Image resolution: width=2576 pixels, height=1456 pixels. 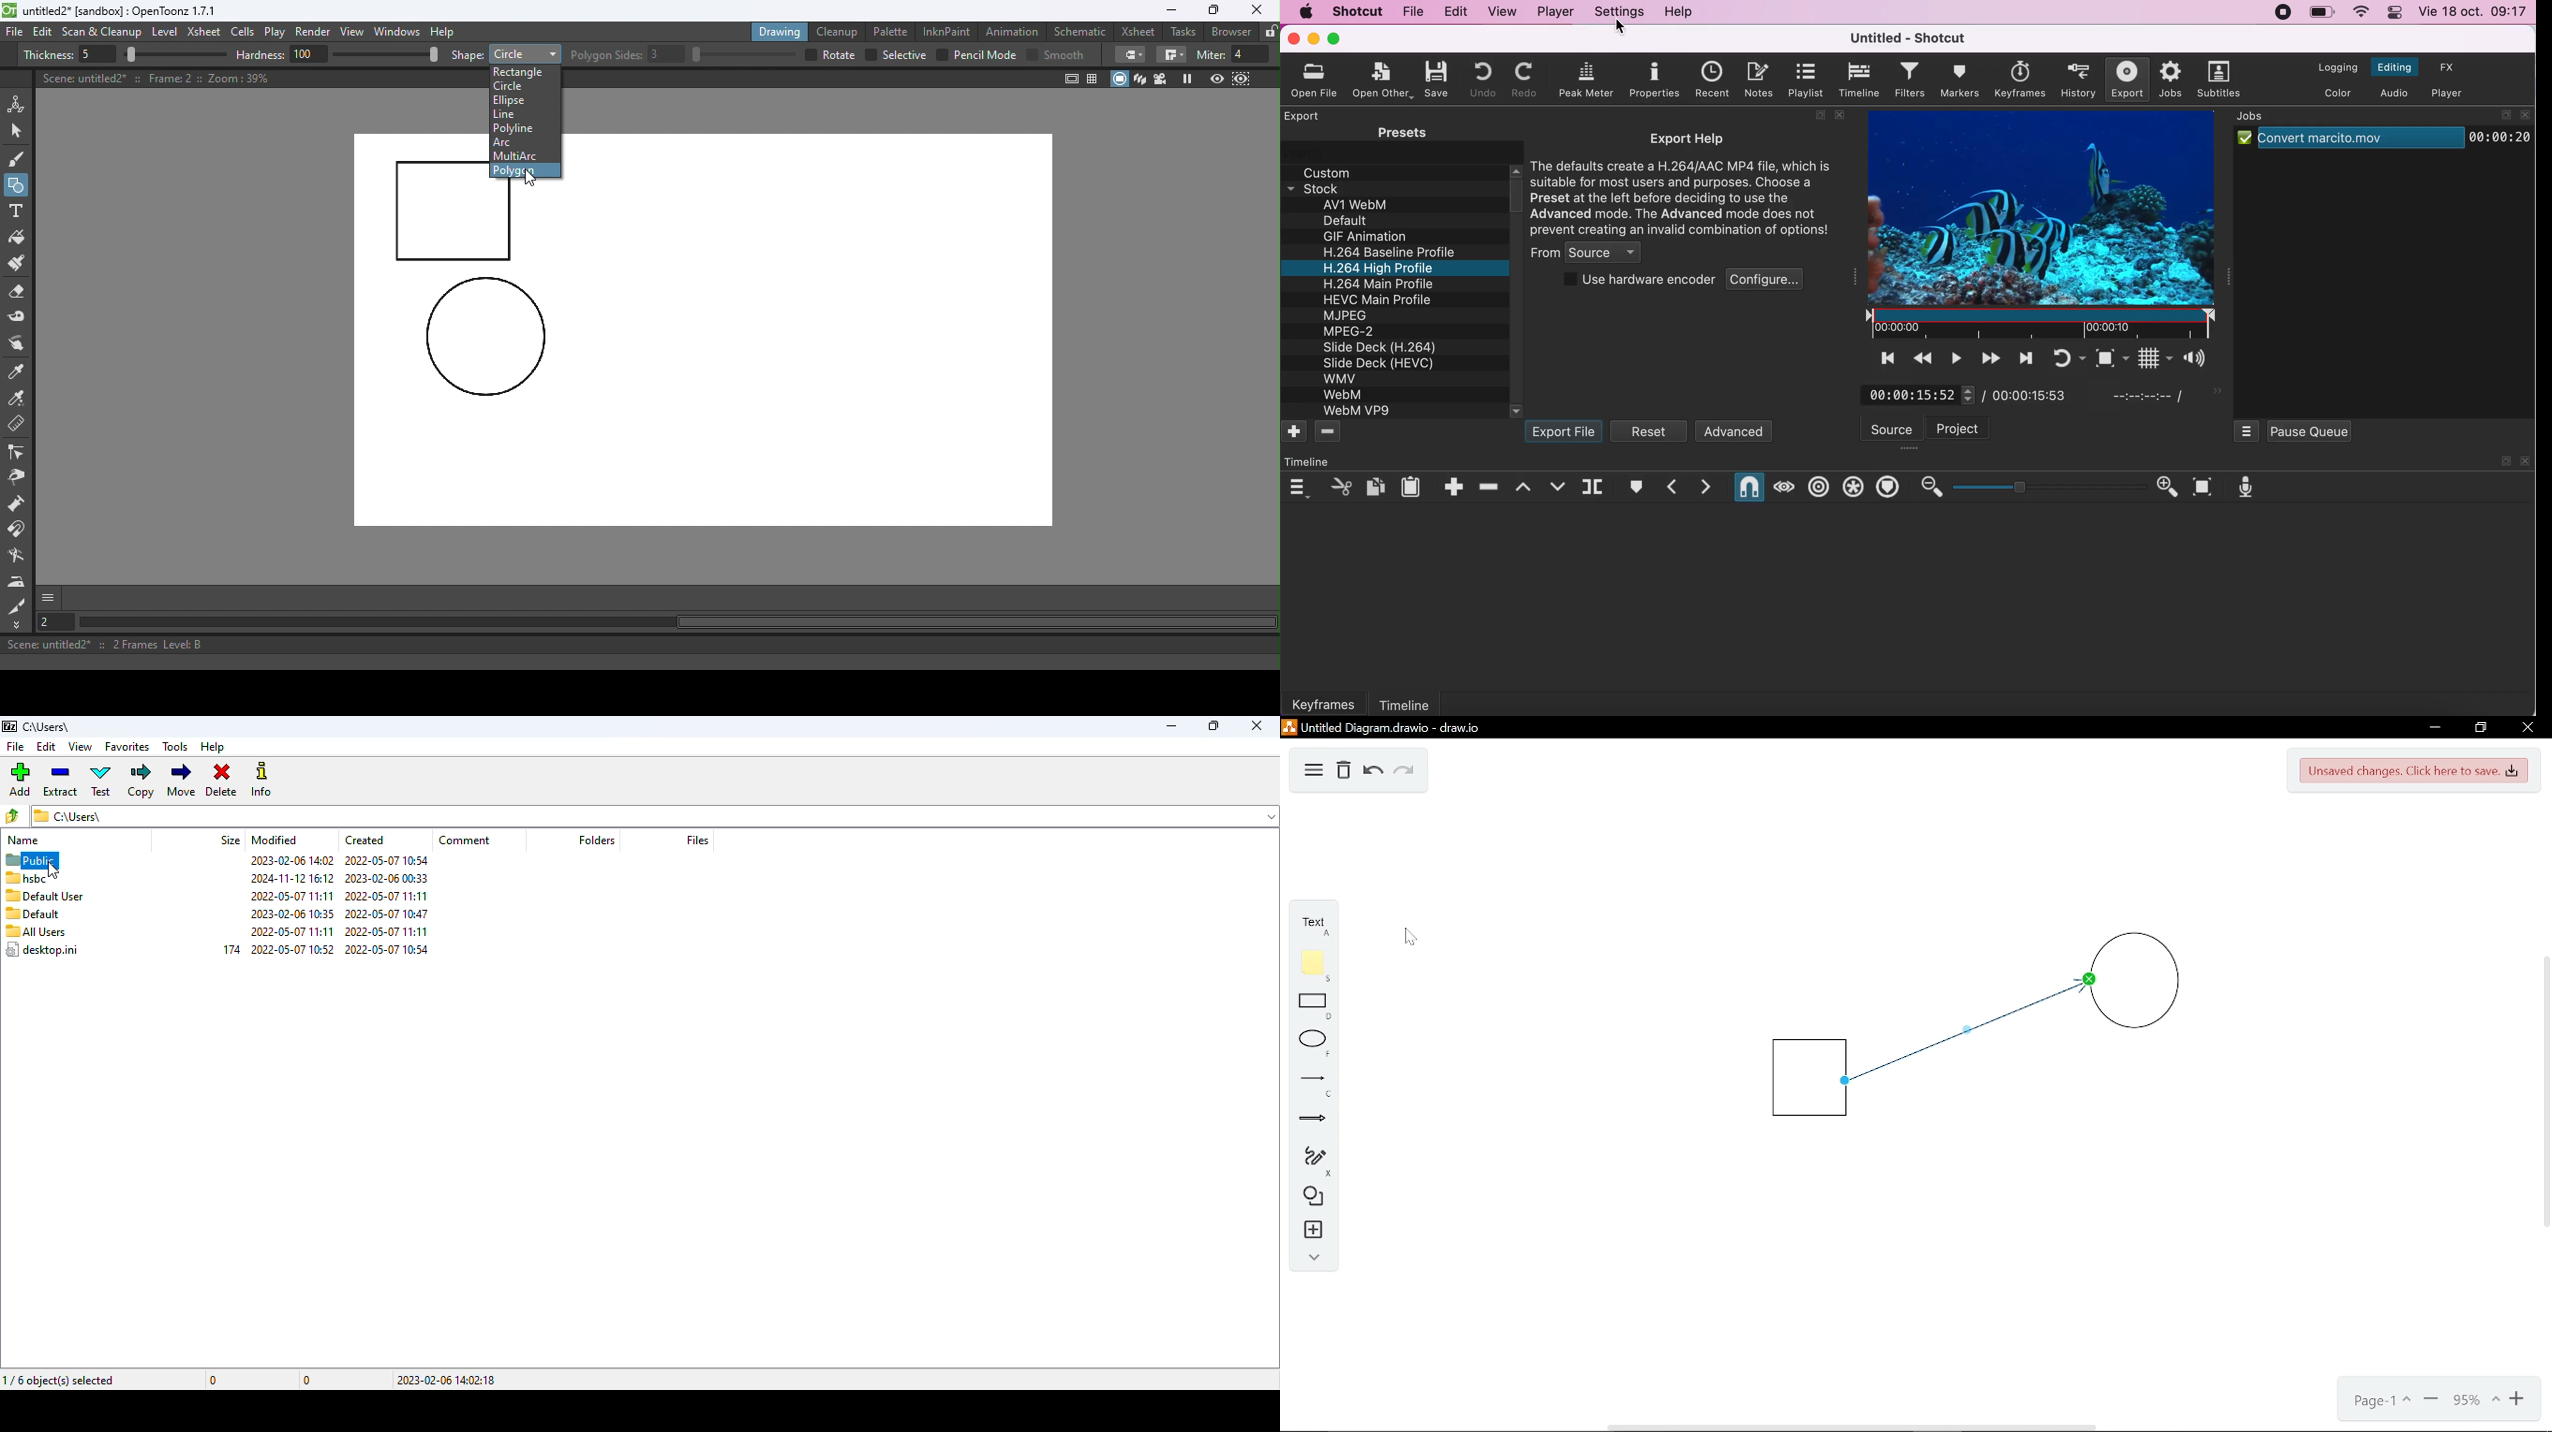 I want to click on recent, so click(x=1707, y=80).